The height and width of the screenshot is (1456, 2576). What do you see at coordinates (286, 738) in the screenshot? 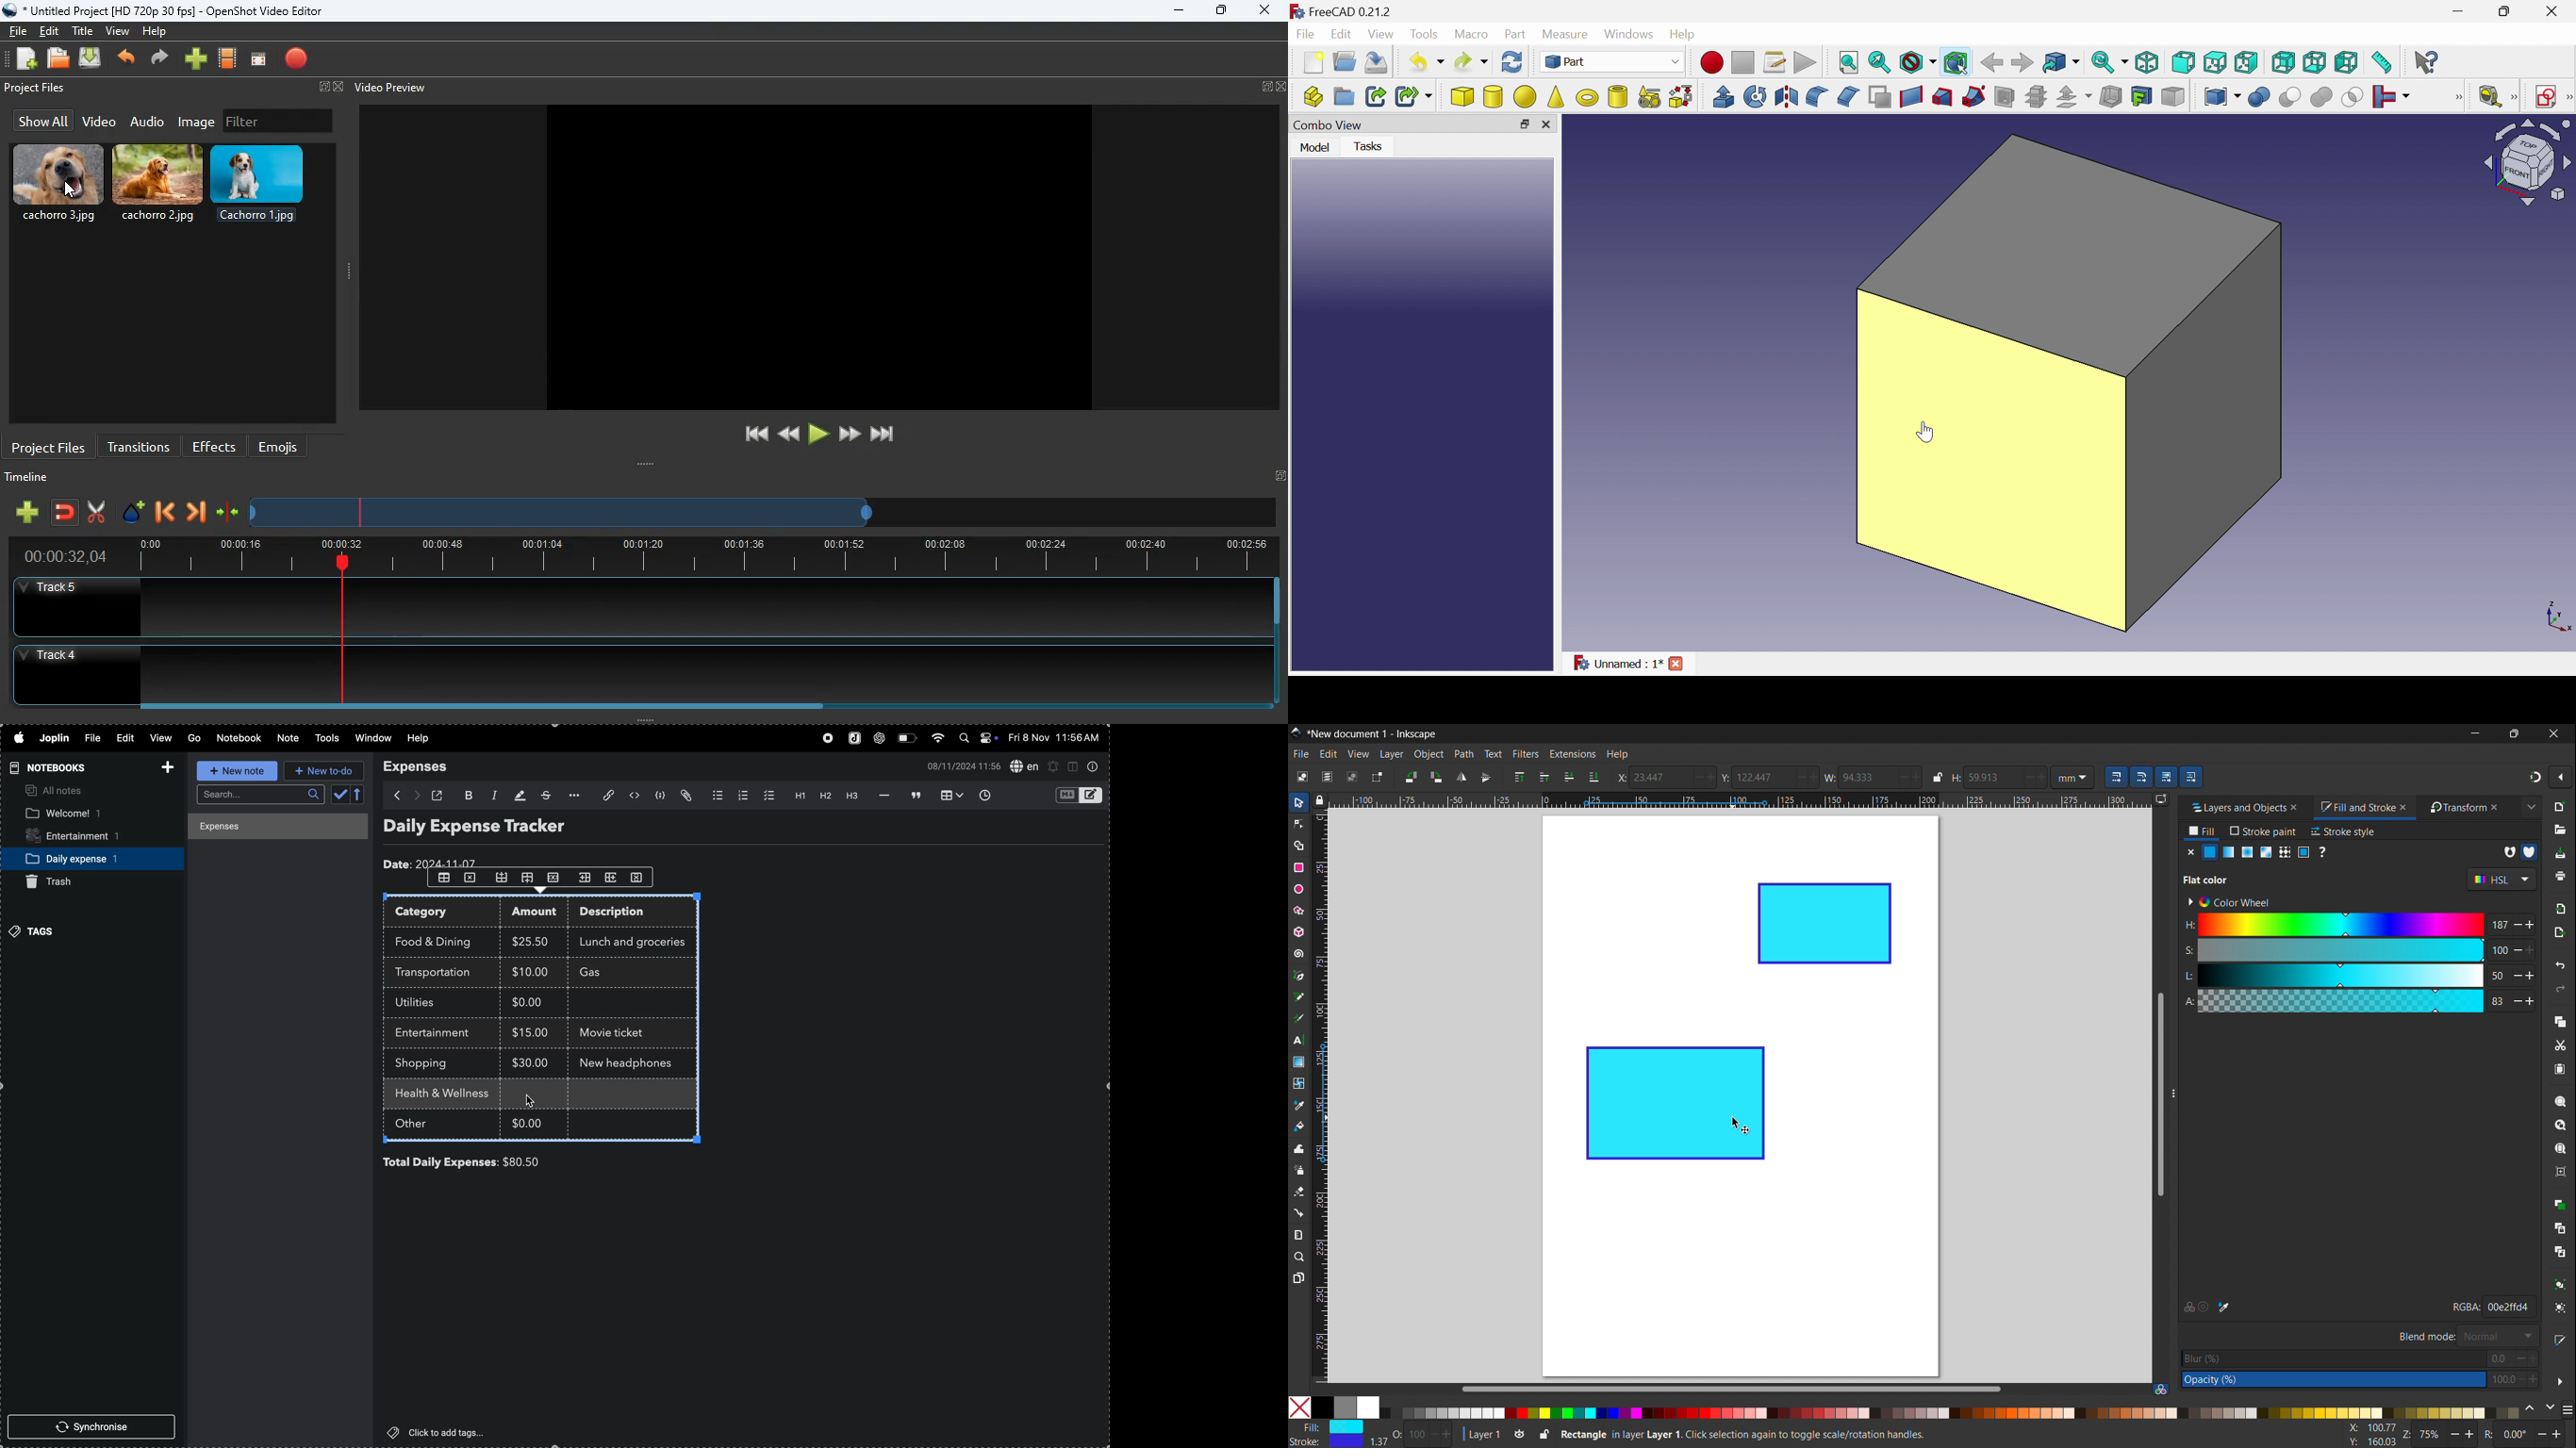
I see `note` at bounding box center [286, 738].